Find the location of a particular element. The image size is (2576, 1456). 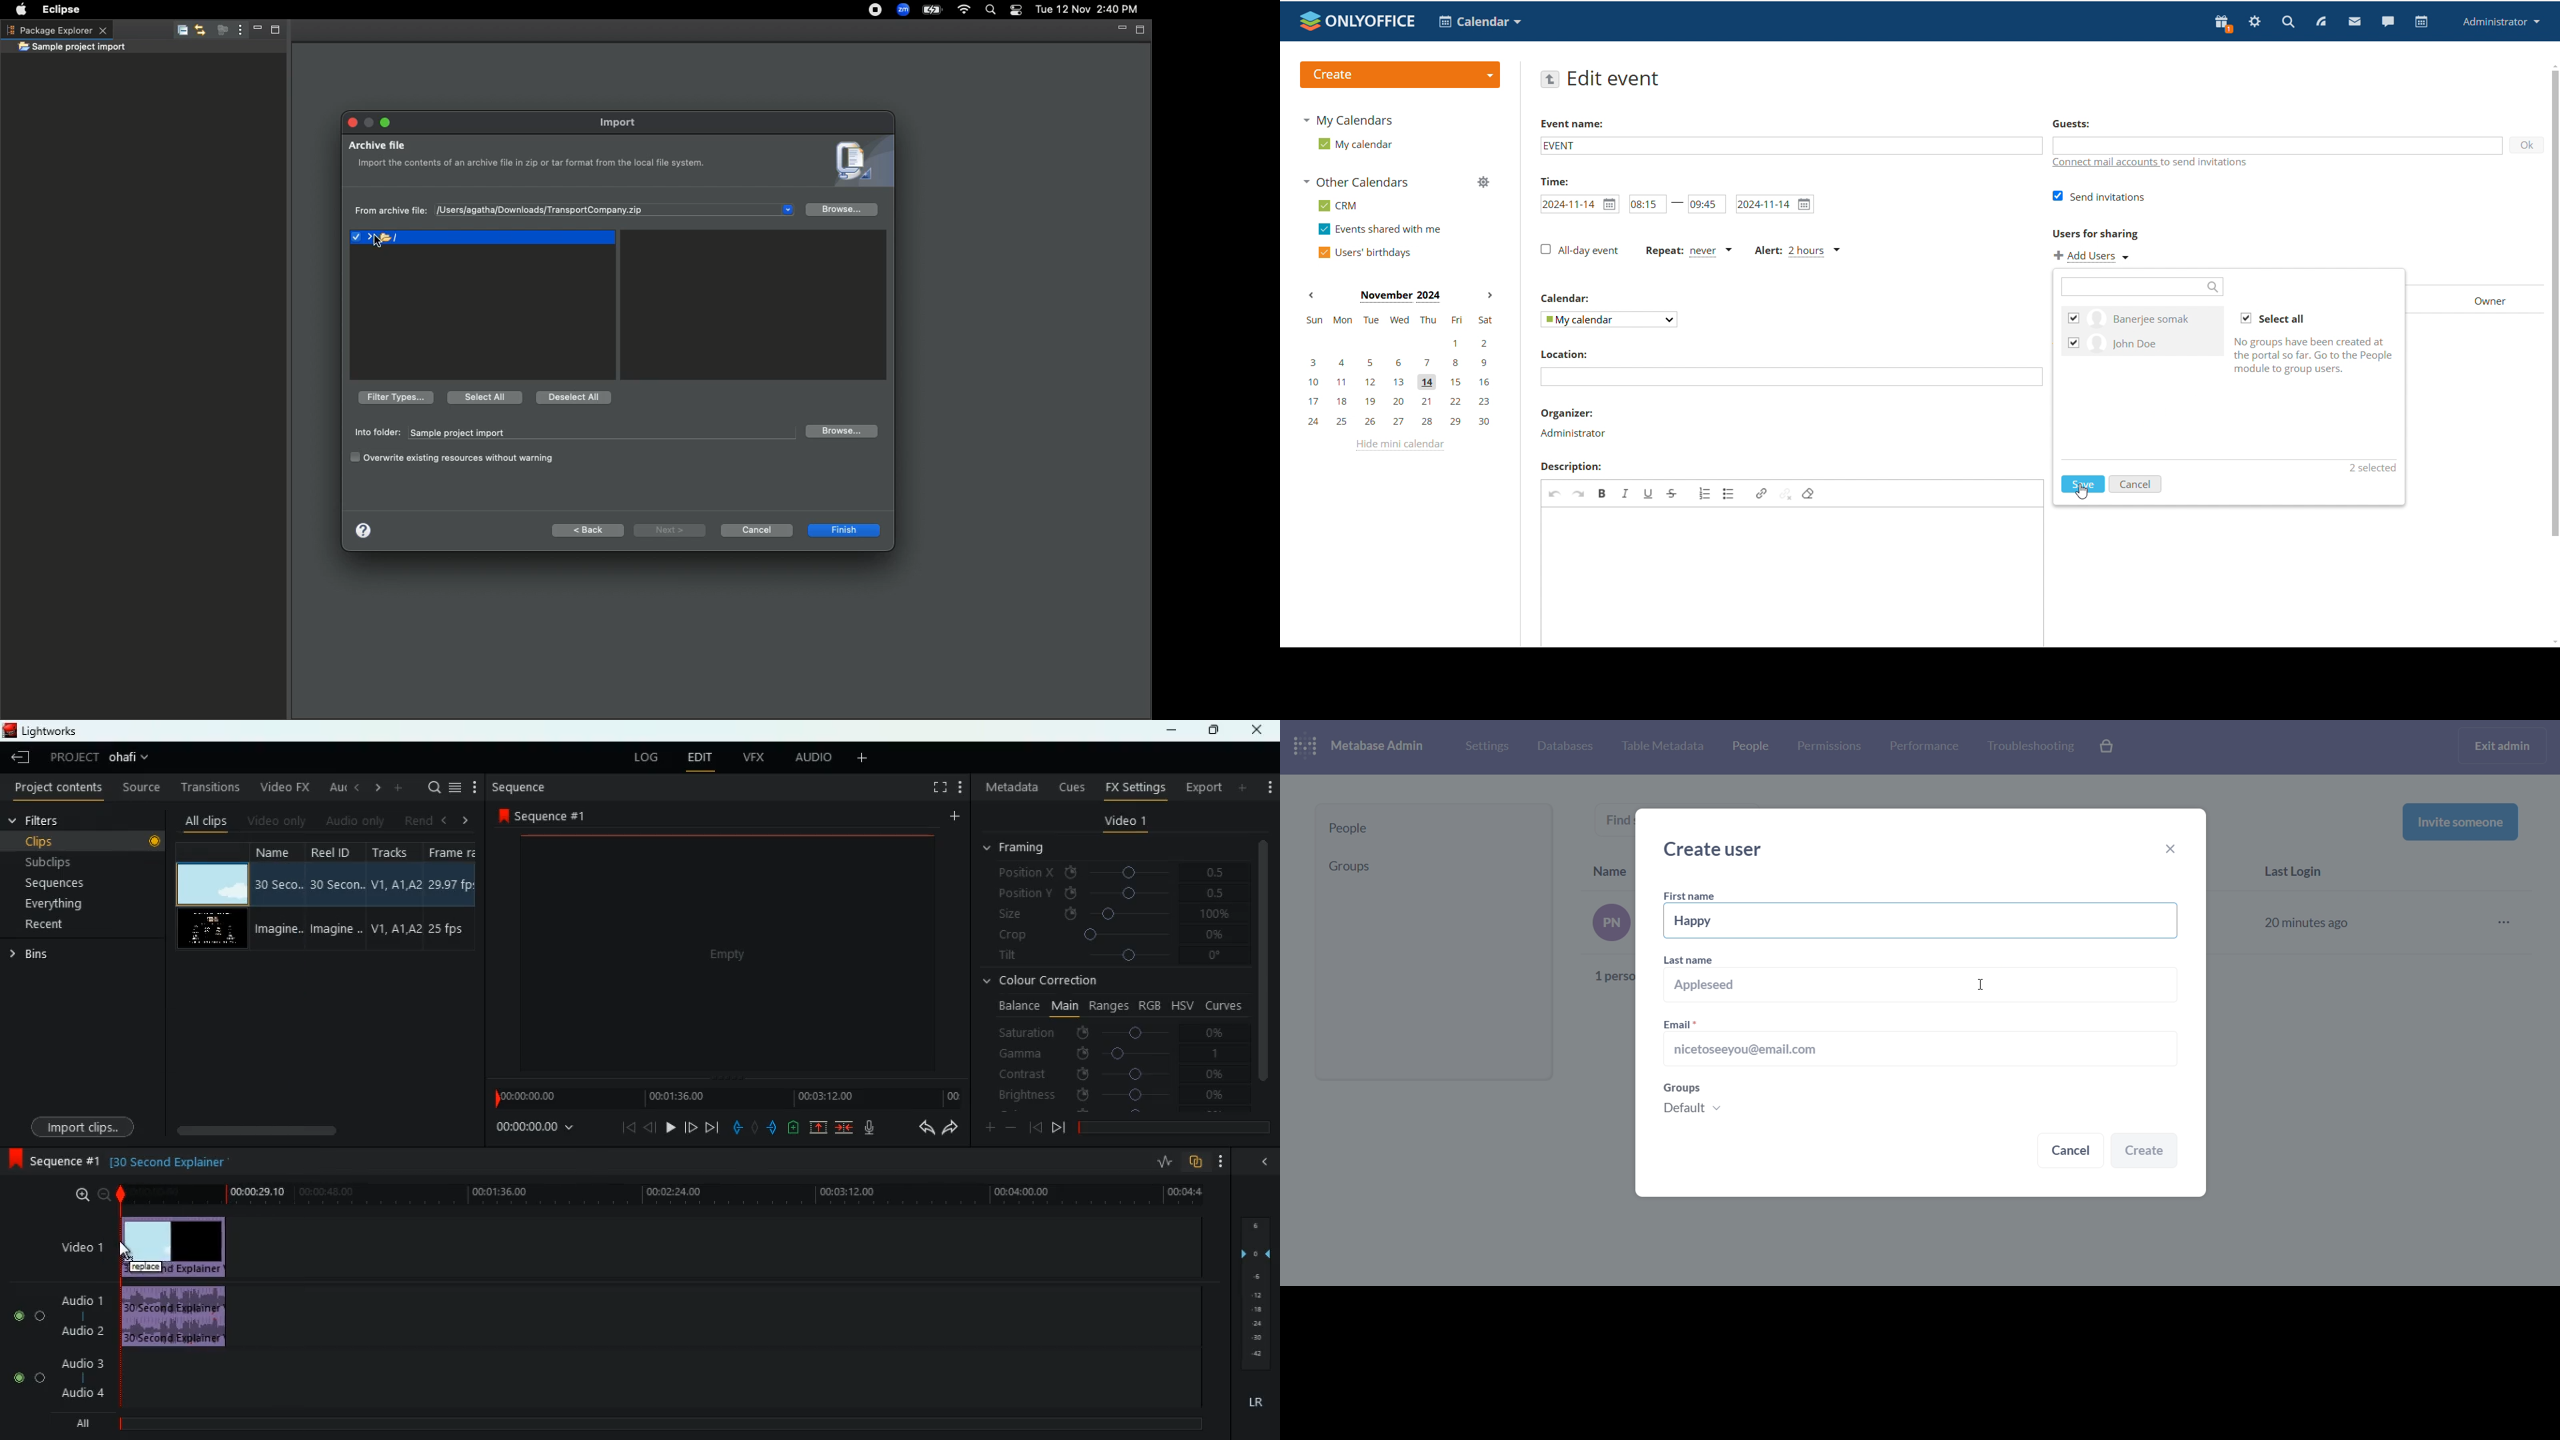

sequence is located at coordinates (518, 787).